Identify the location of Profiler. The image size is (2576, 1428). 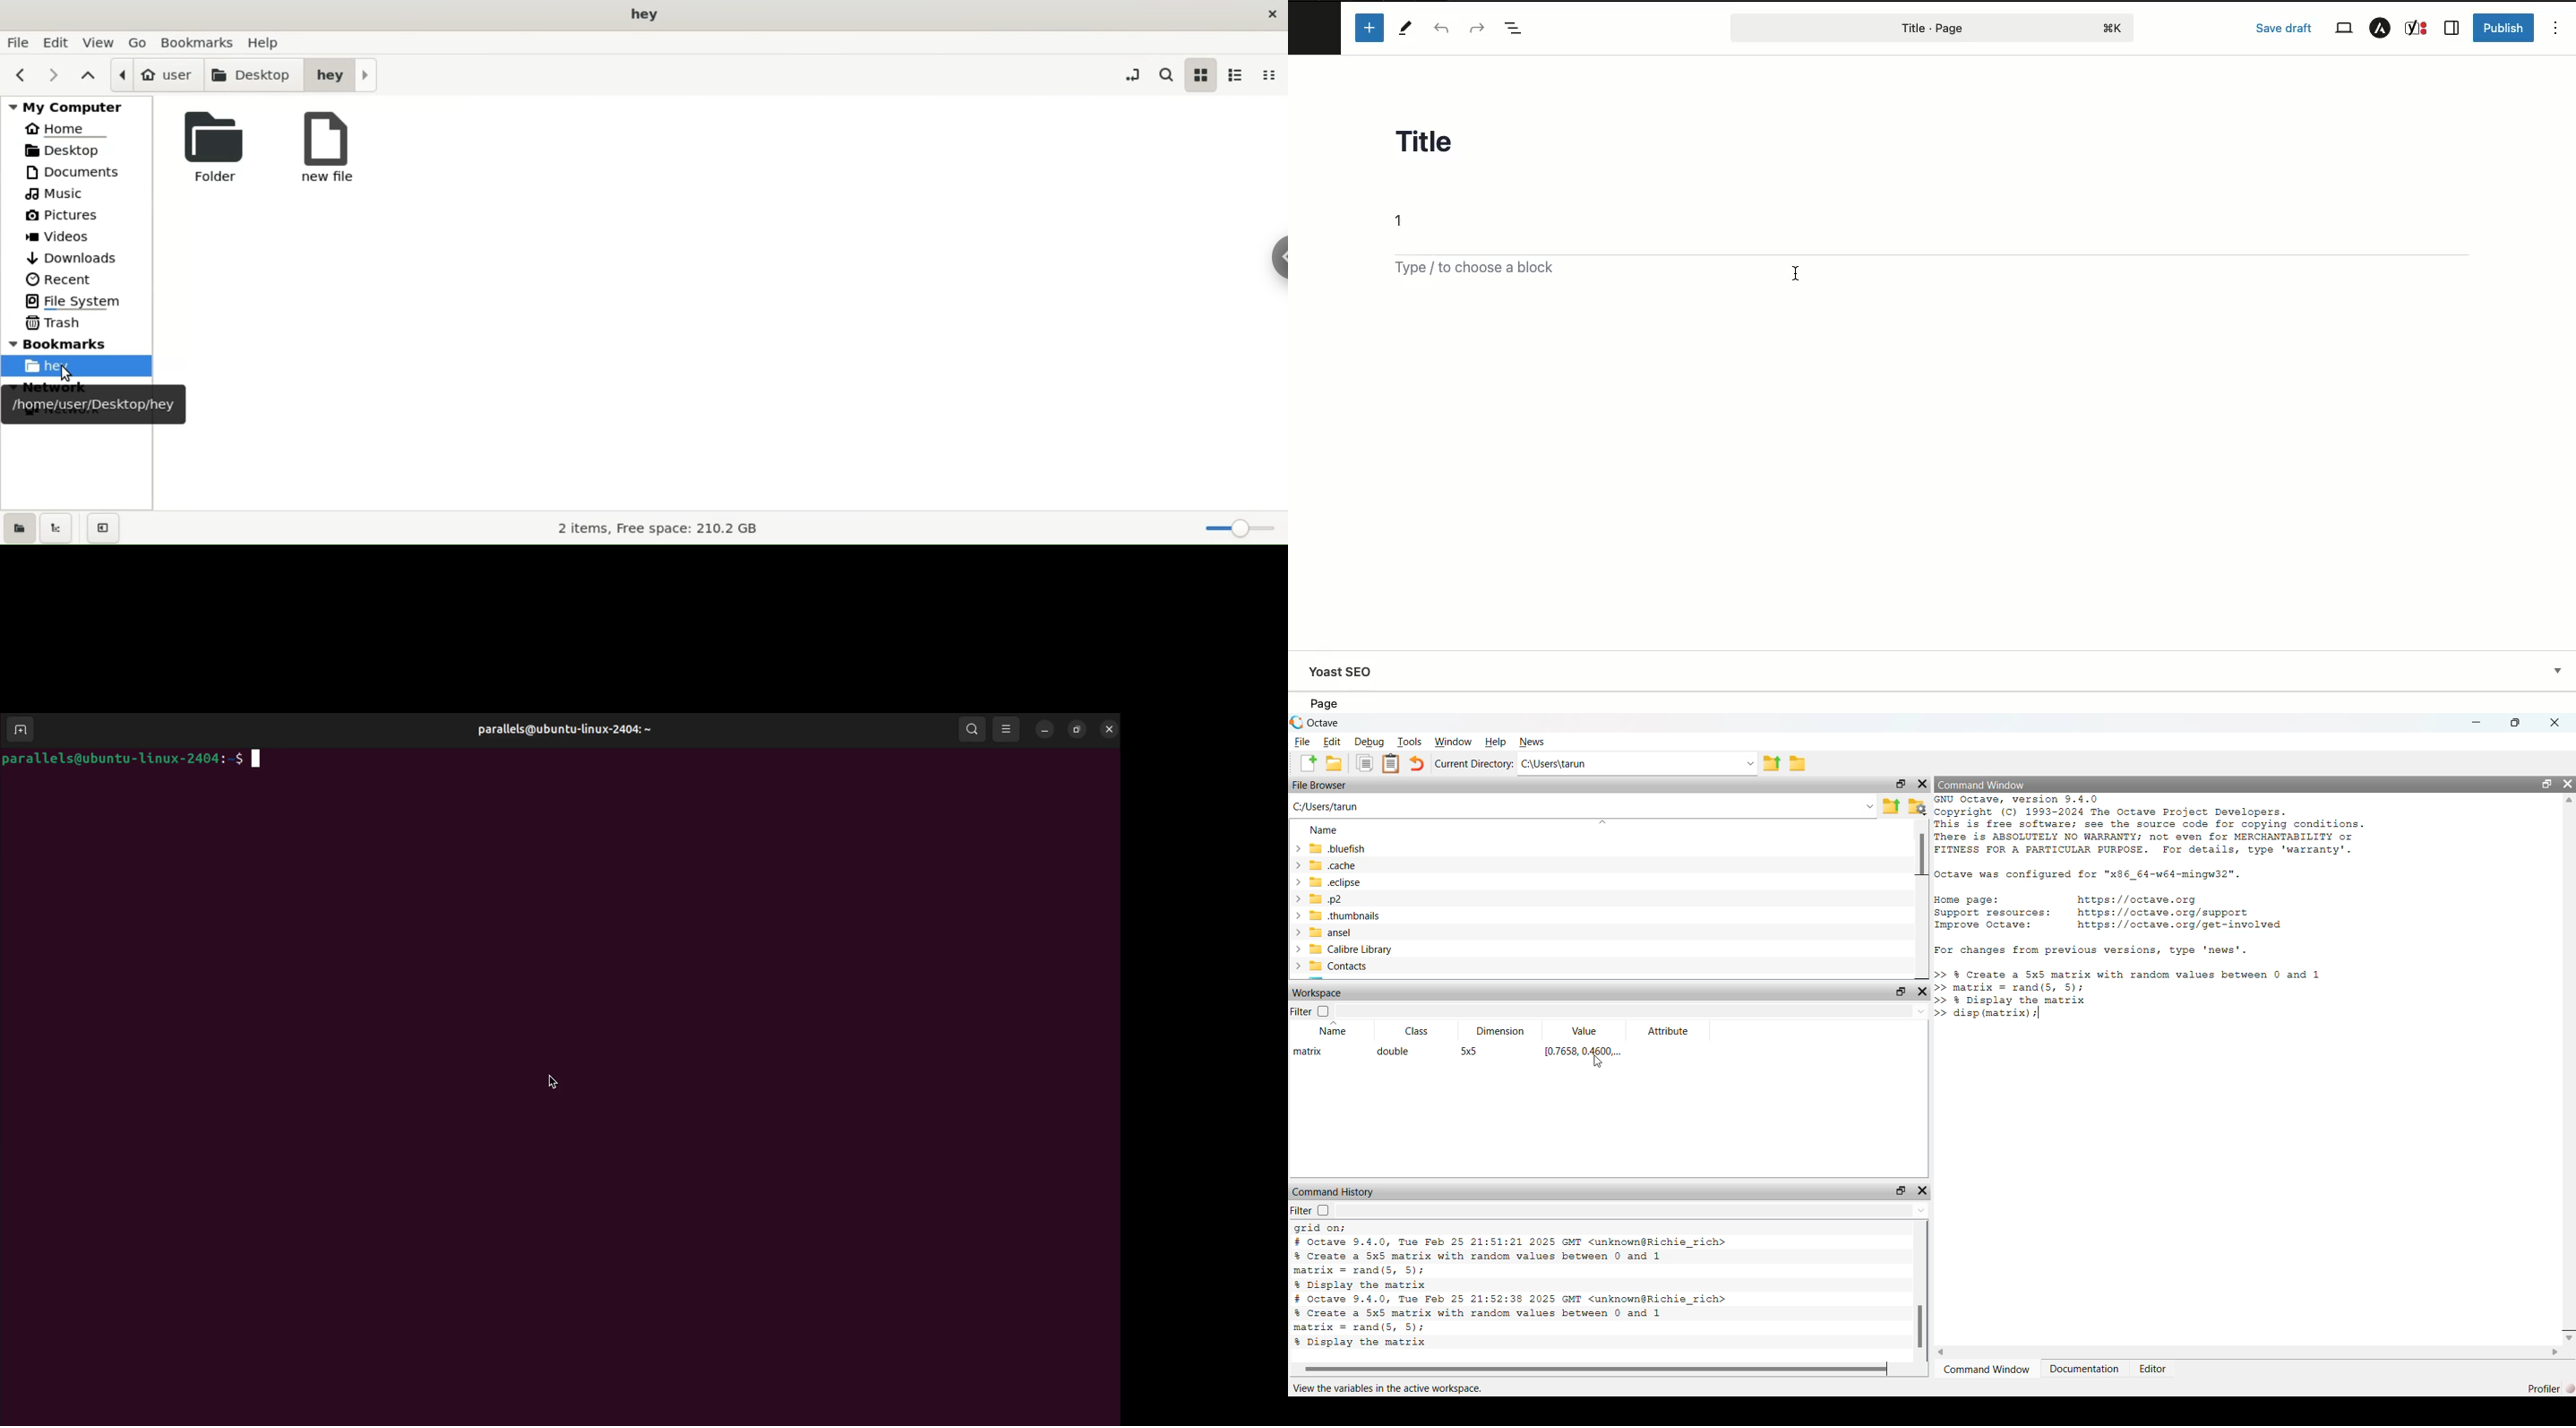
(2541, 1389).